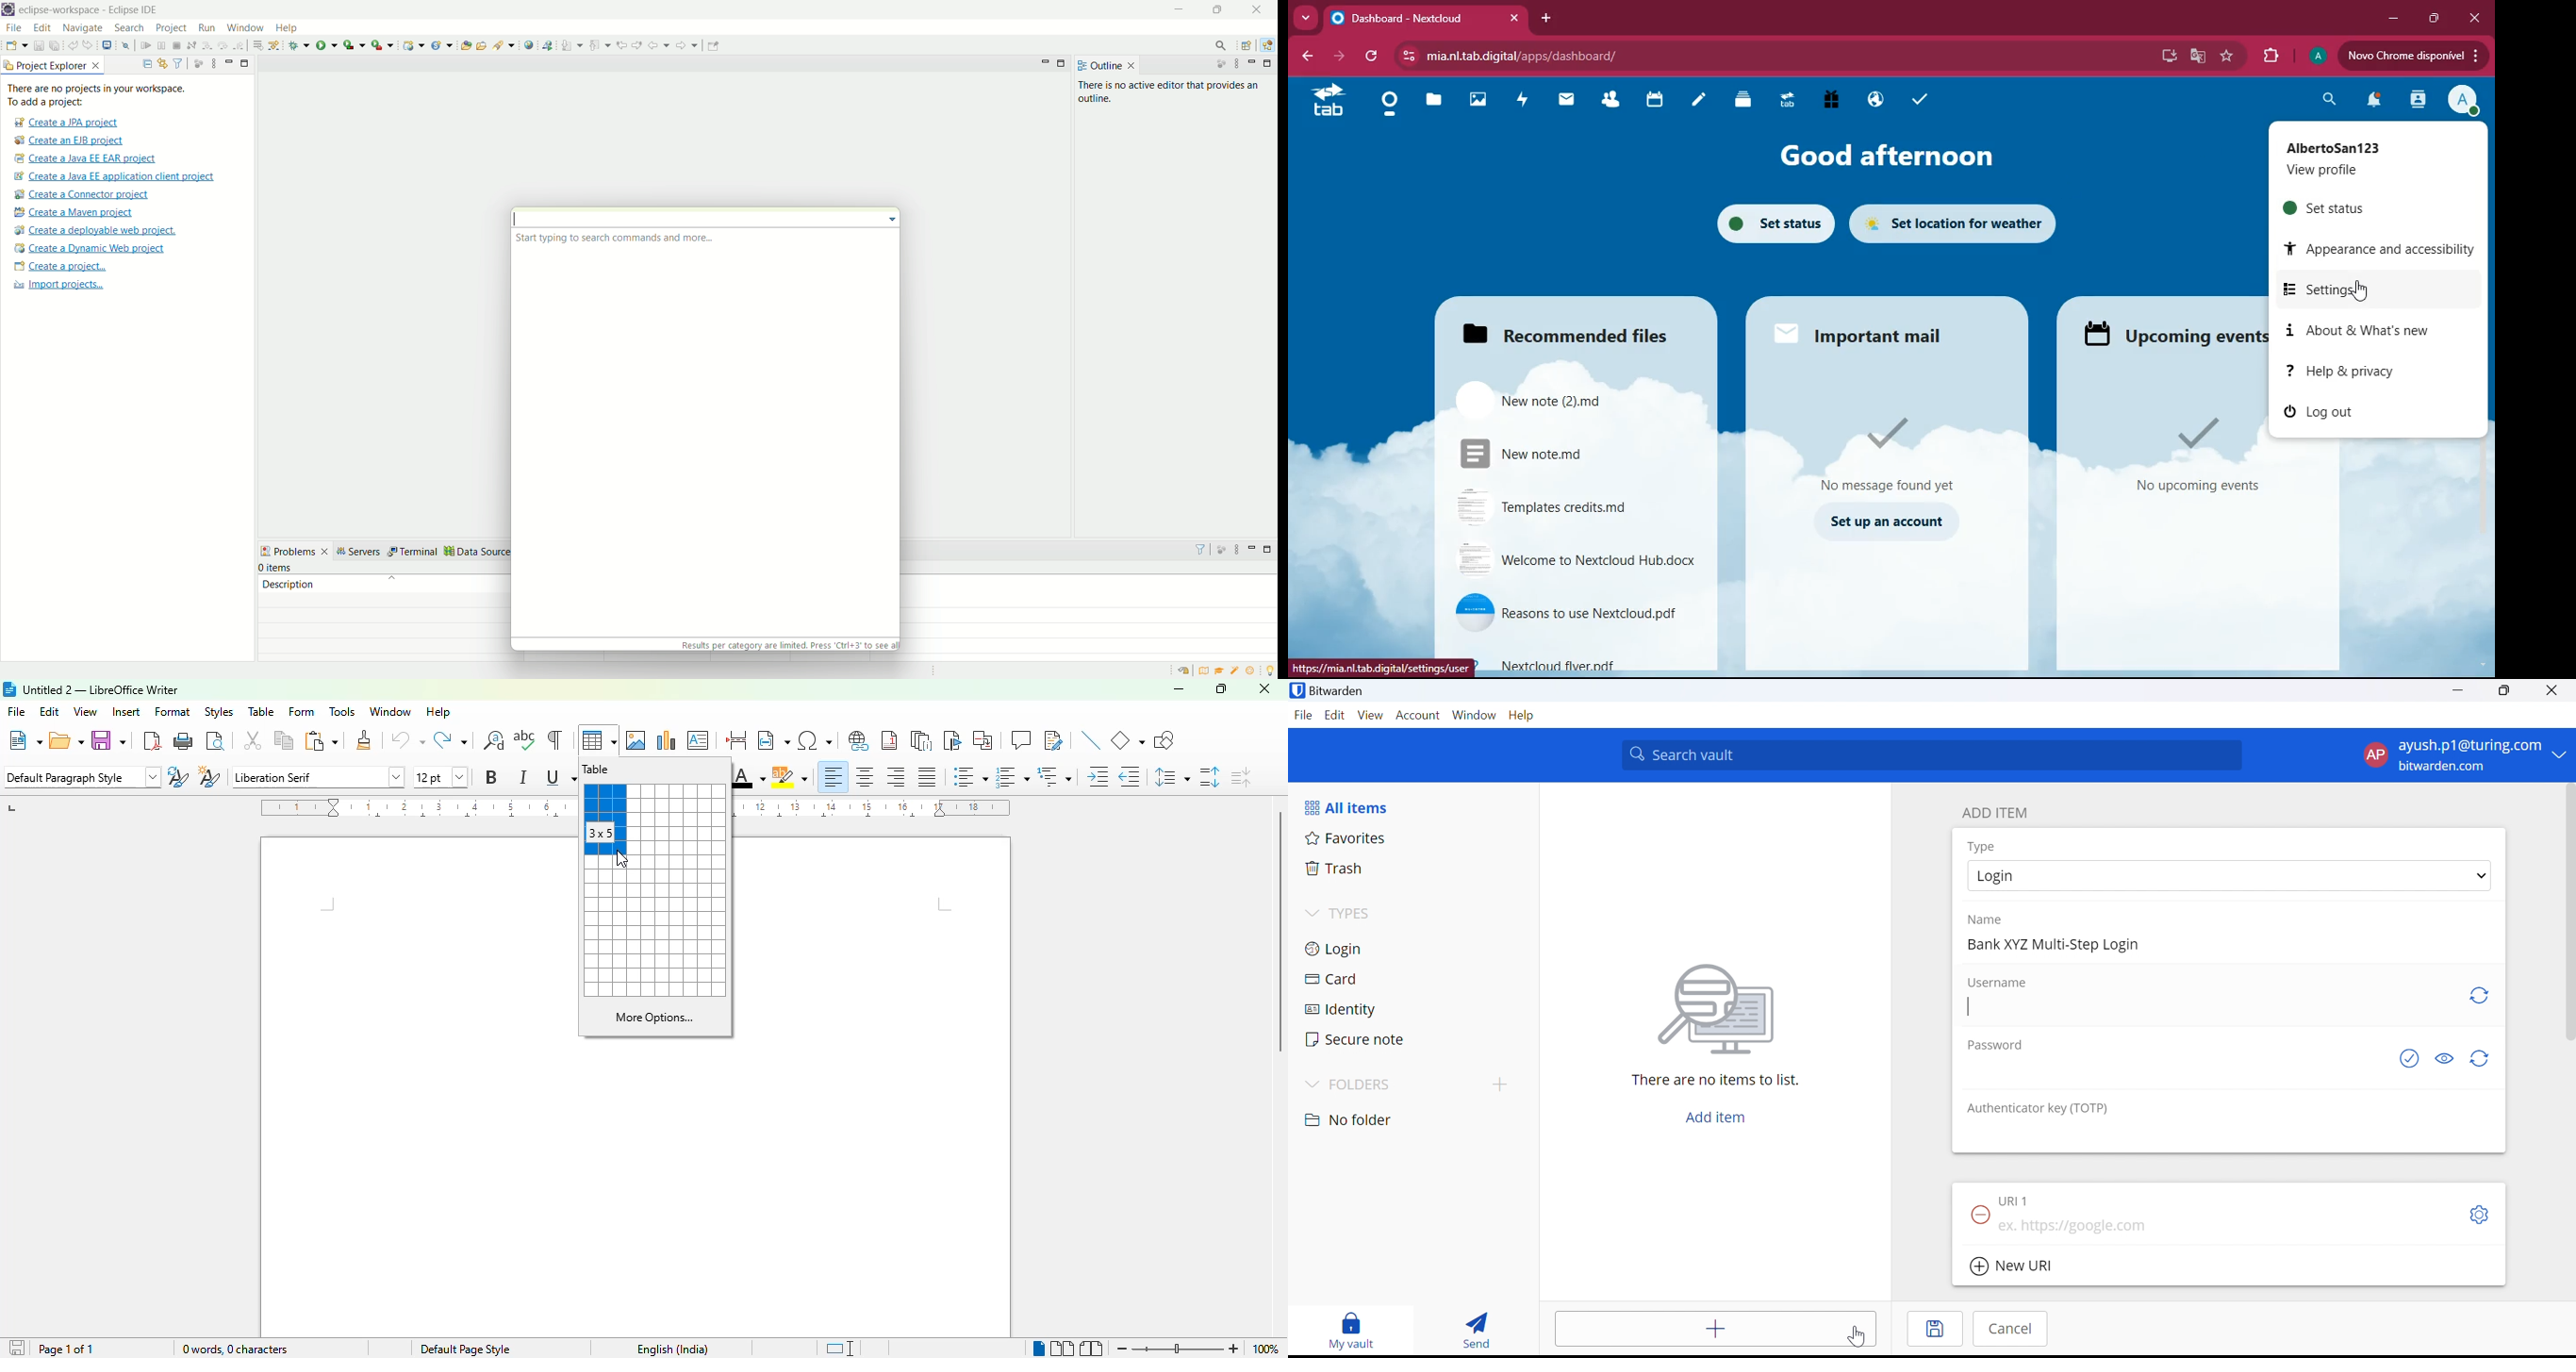  What do you see at coordinates (1164, 739) in the screenshot?
I see `show draw functions` at bounding box center [1164, 739].